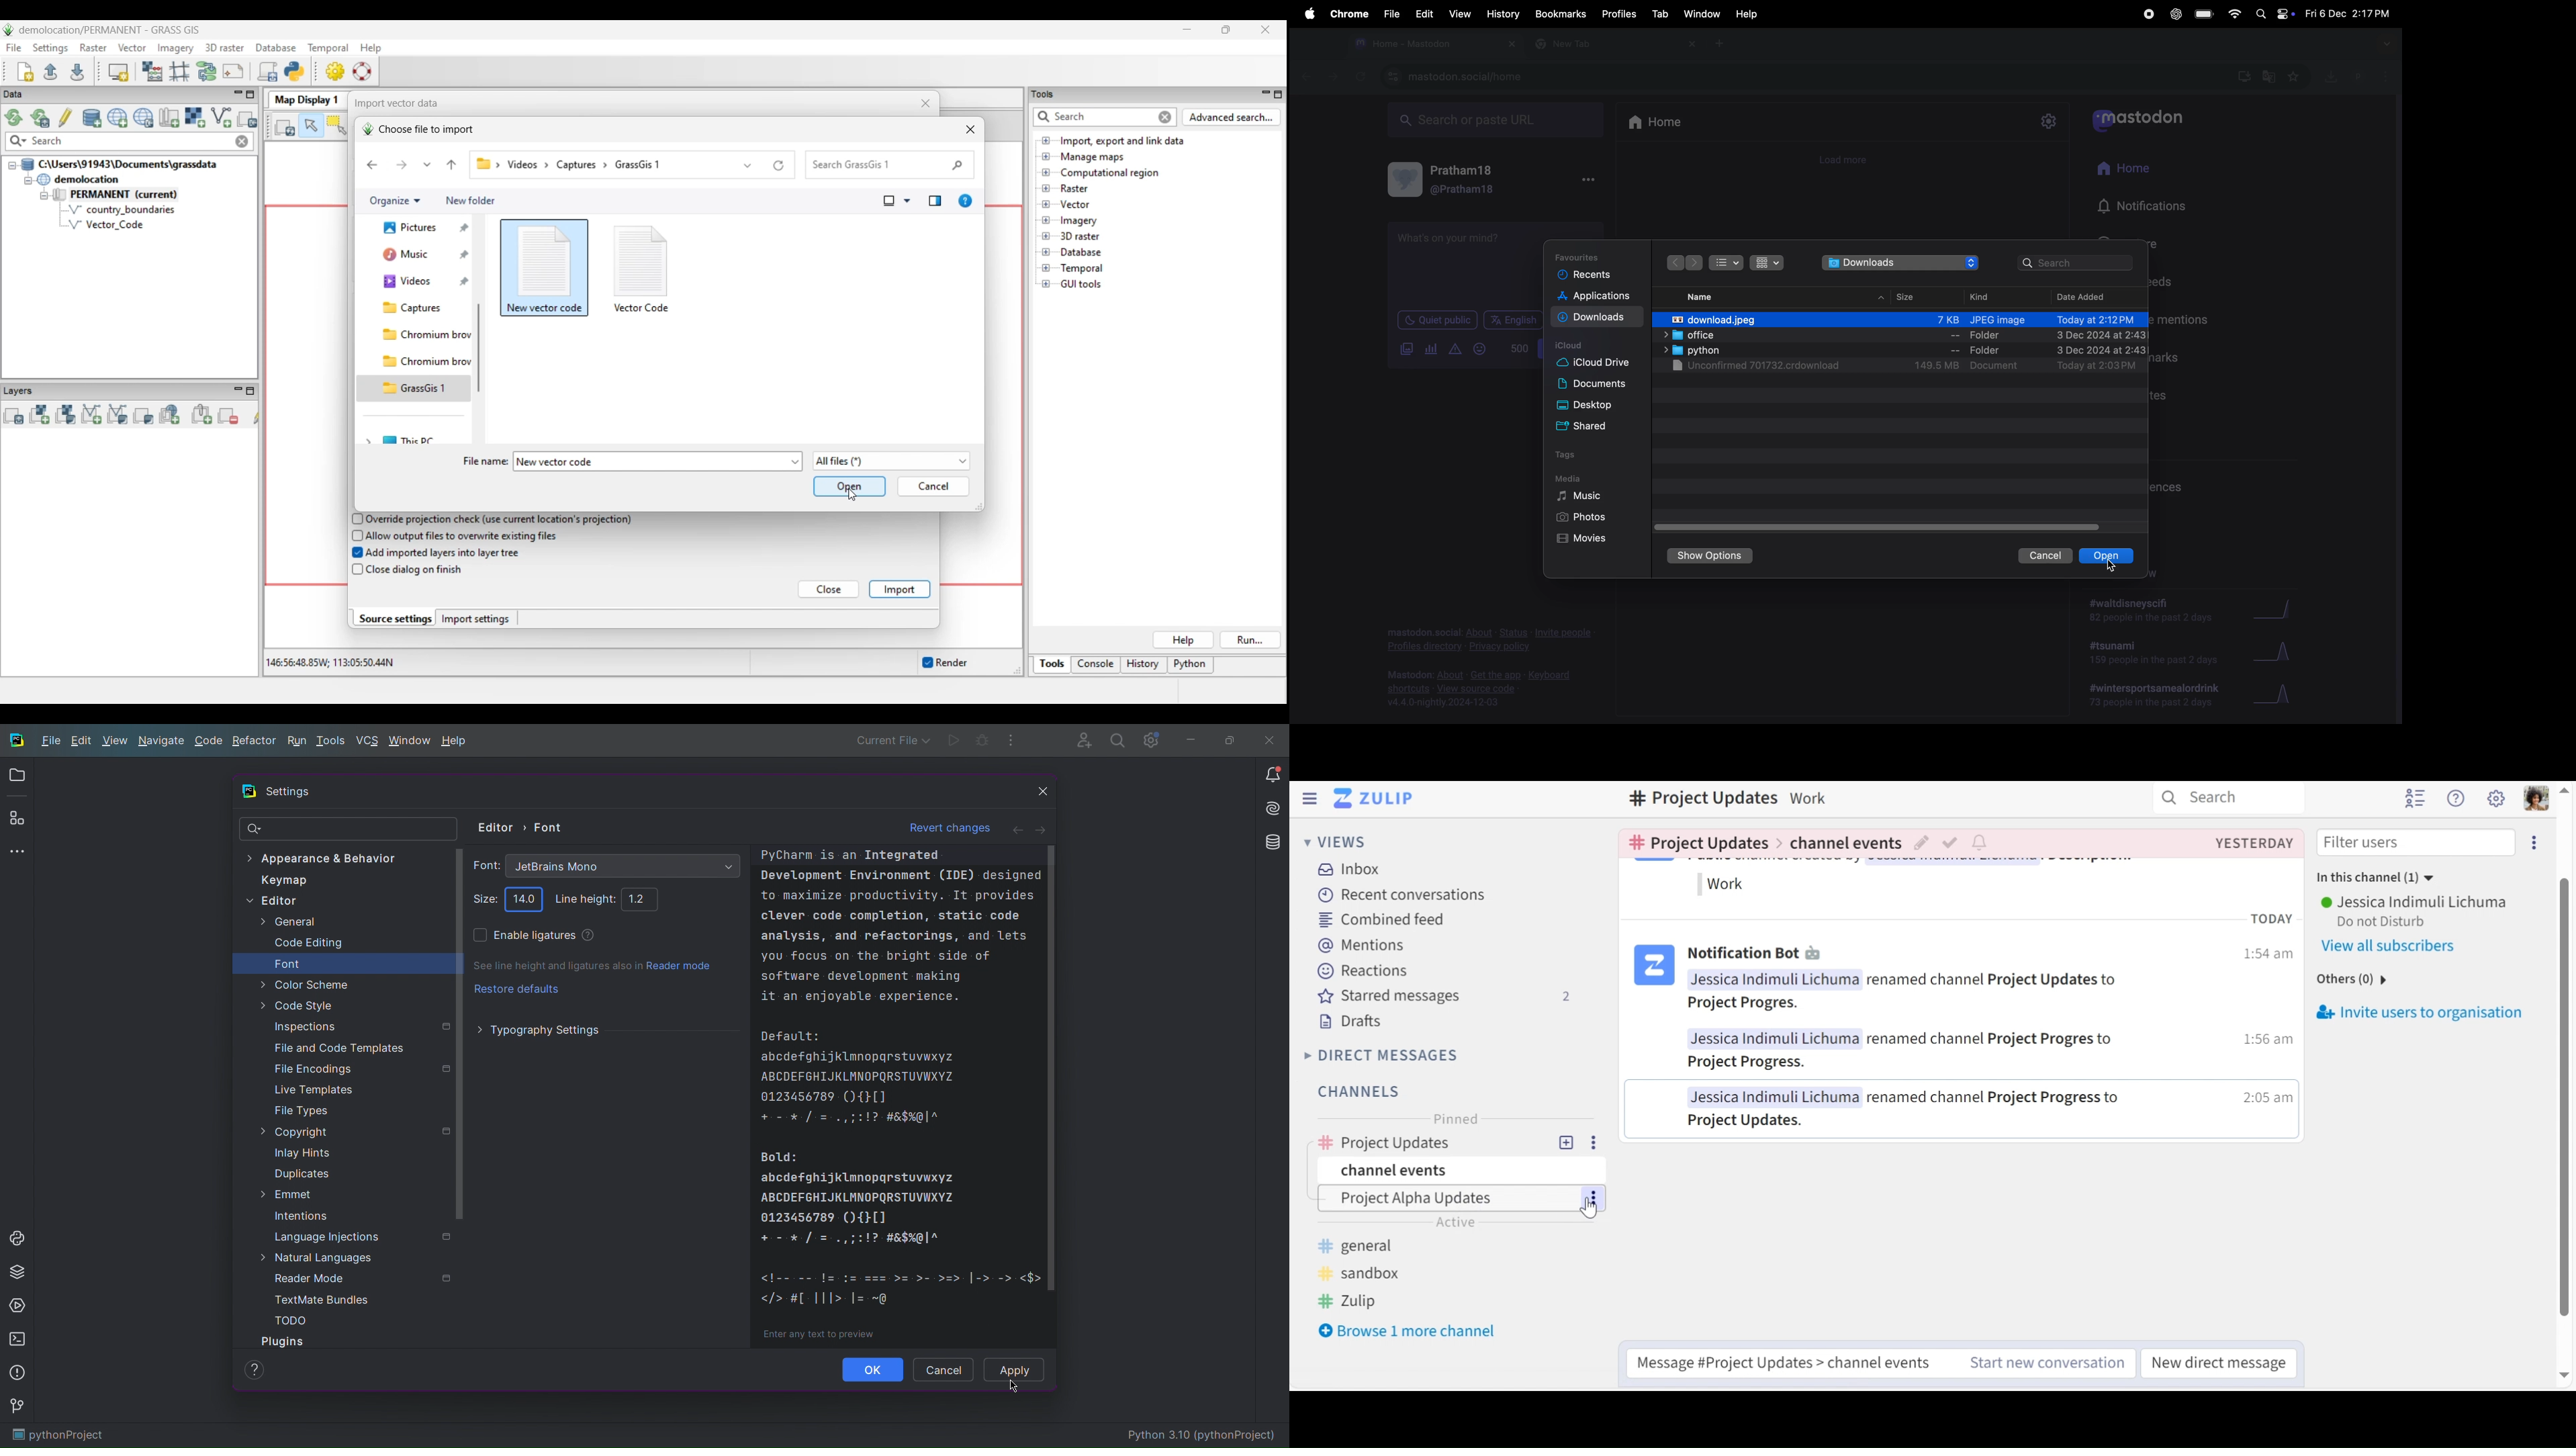 The width and height of the screenshot is (2576, 1456). I want to click on Views, so click(1336, 843).